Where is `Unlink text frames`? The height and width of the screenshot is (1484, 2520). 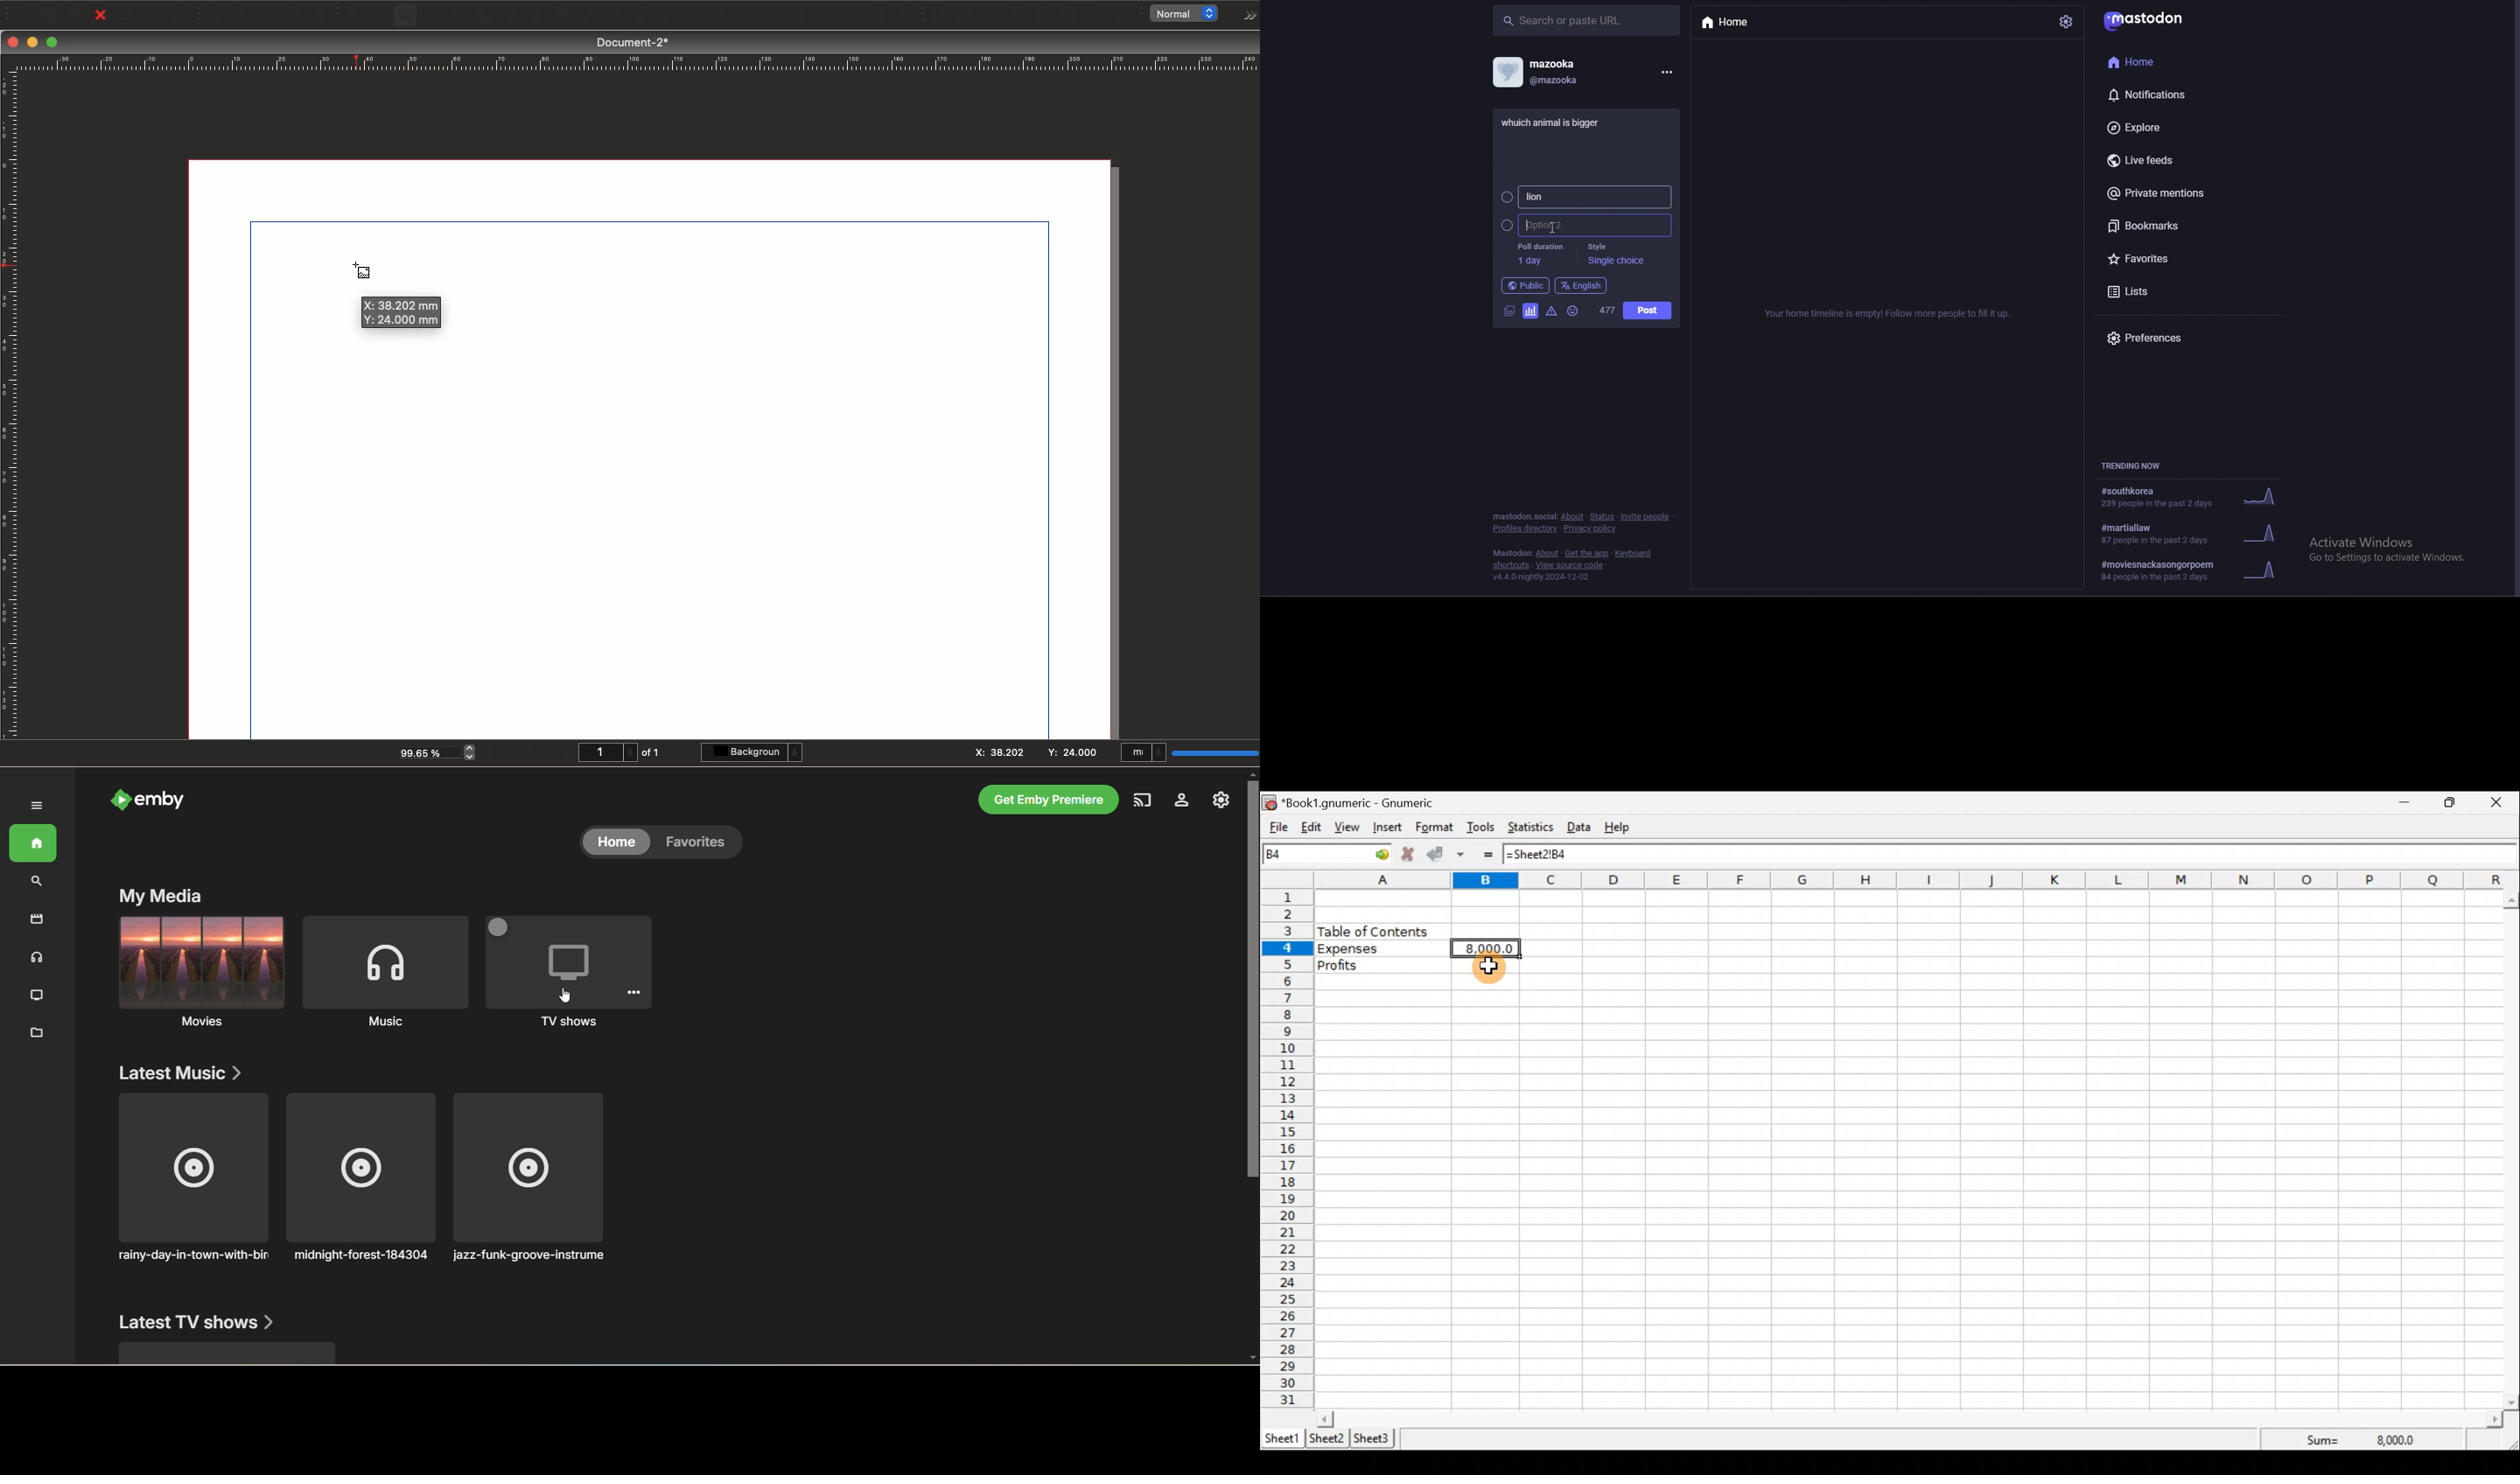
Unlink text frames is located at coordinates (820, 15).